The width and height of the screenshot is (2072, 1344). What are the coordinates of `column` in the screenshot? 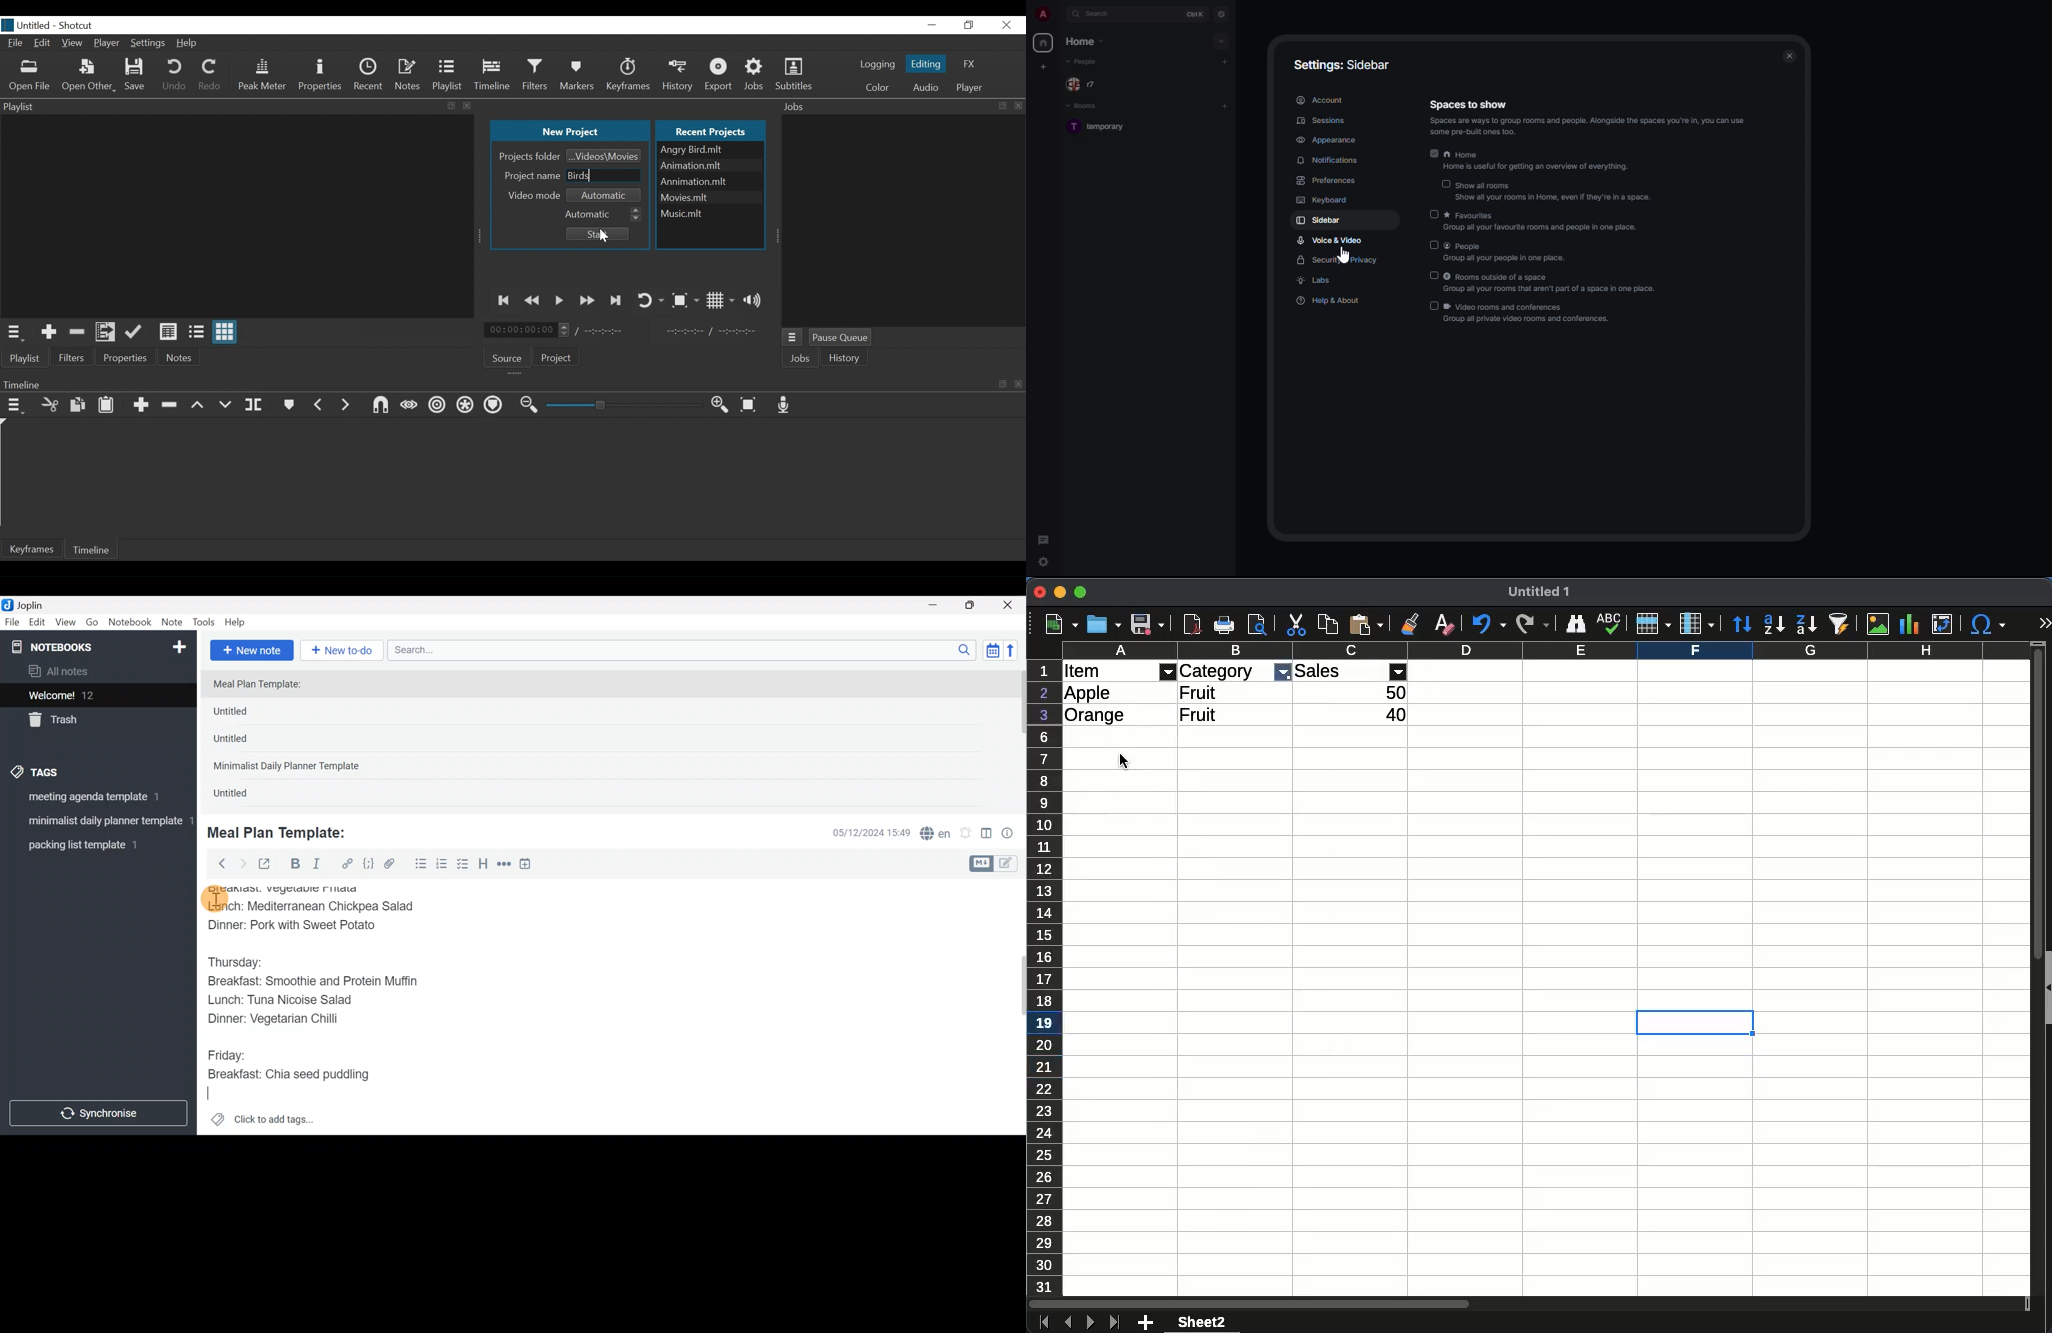 It's located at (1696, 624).